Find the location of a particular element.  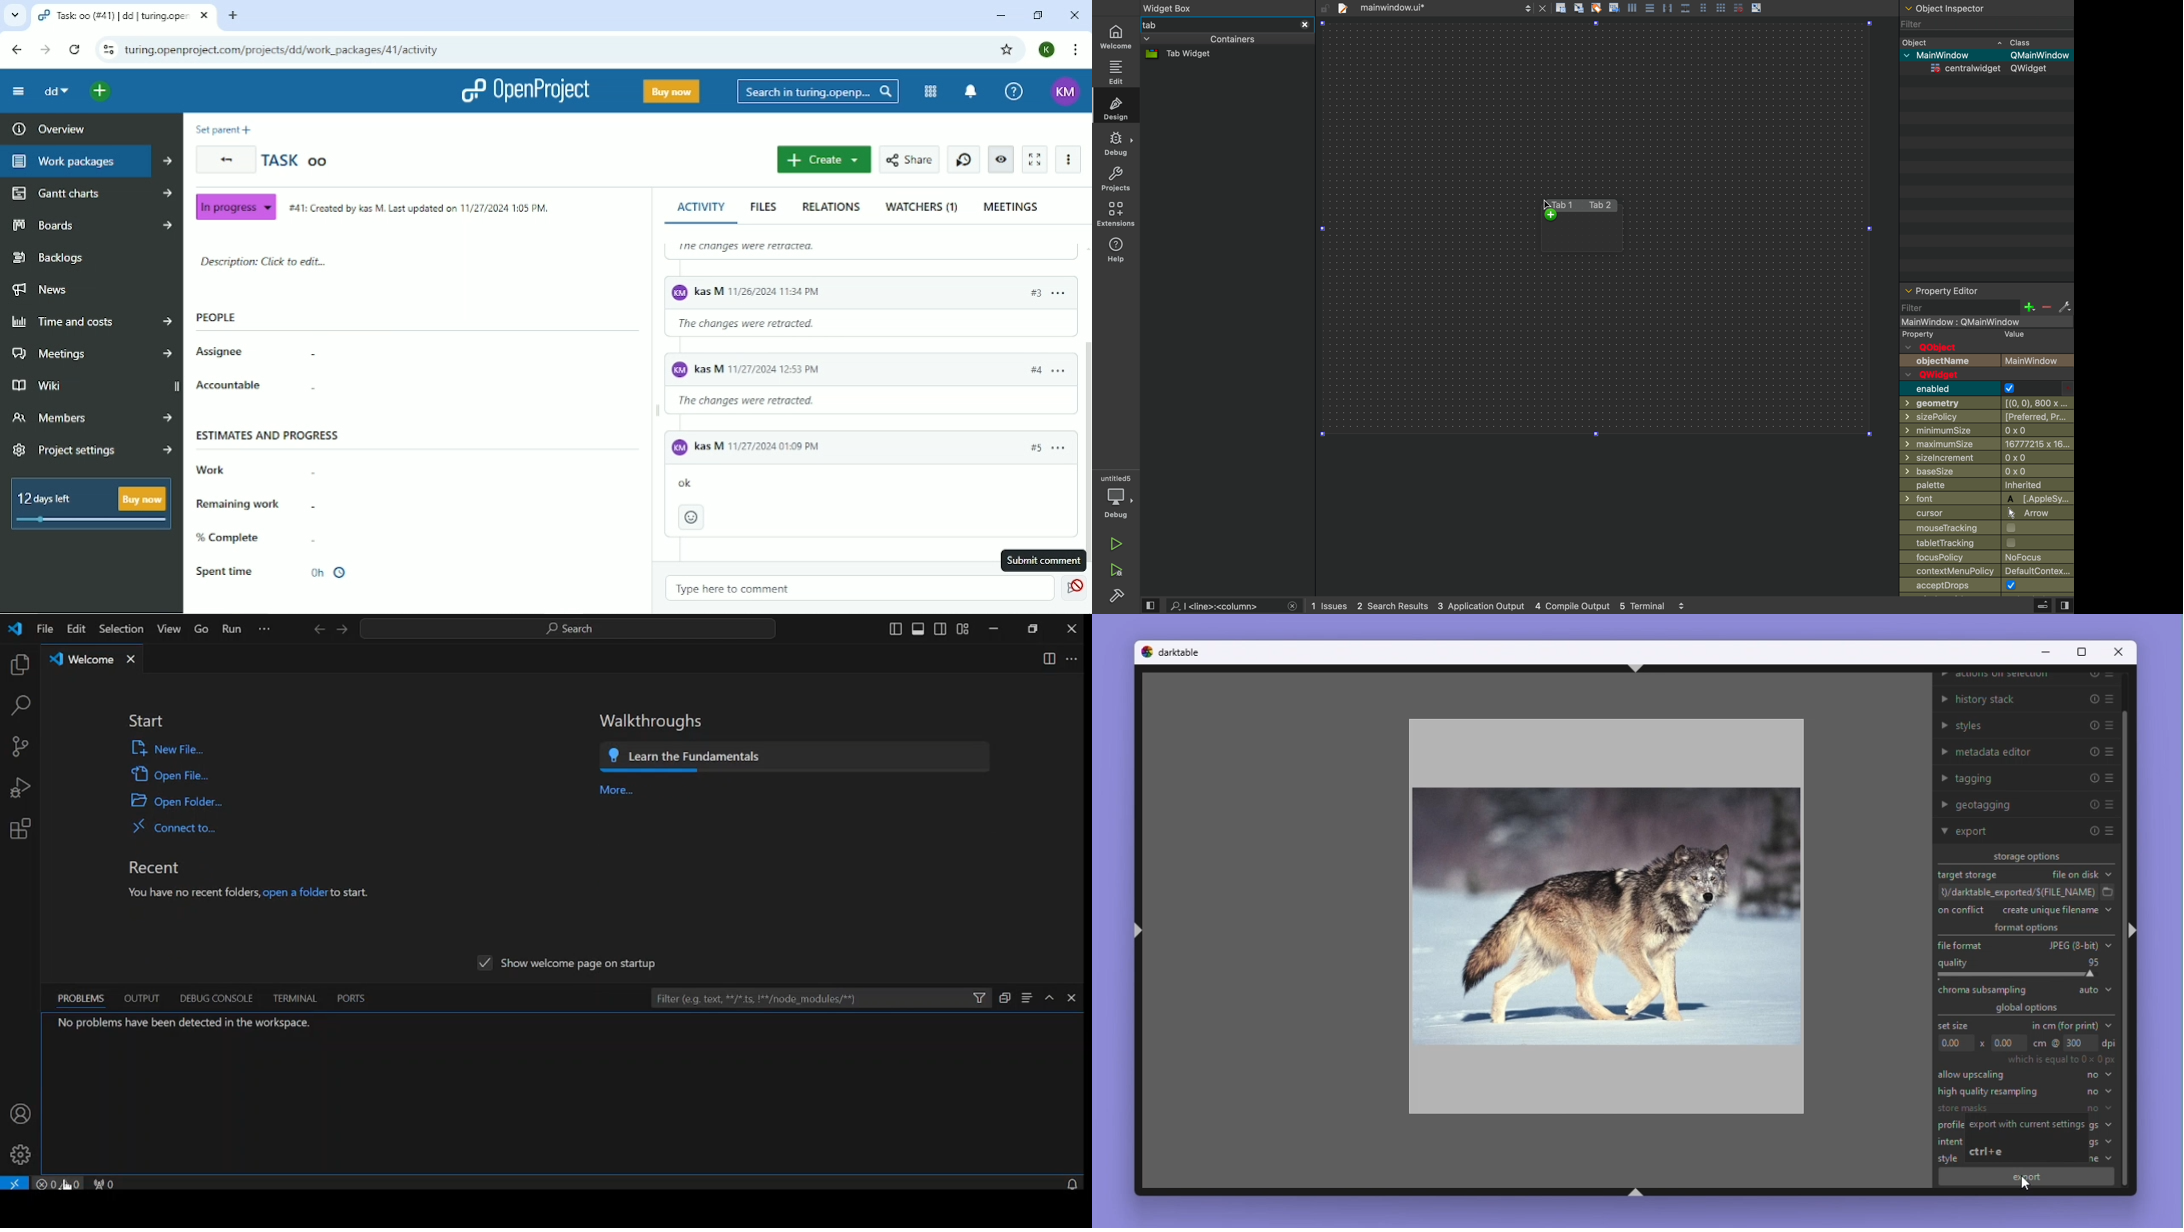

focuspolicy is located at coordinates (1988, 558).